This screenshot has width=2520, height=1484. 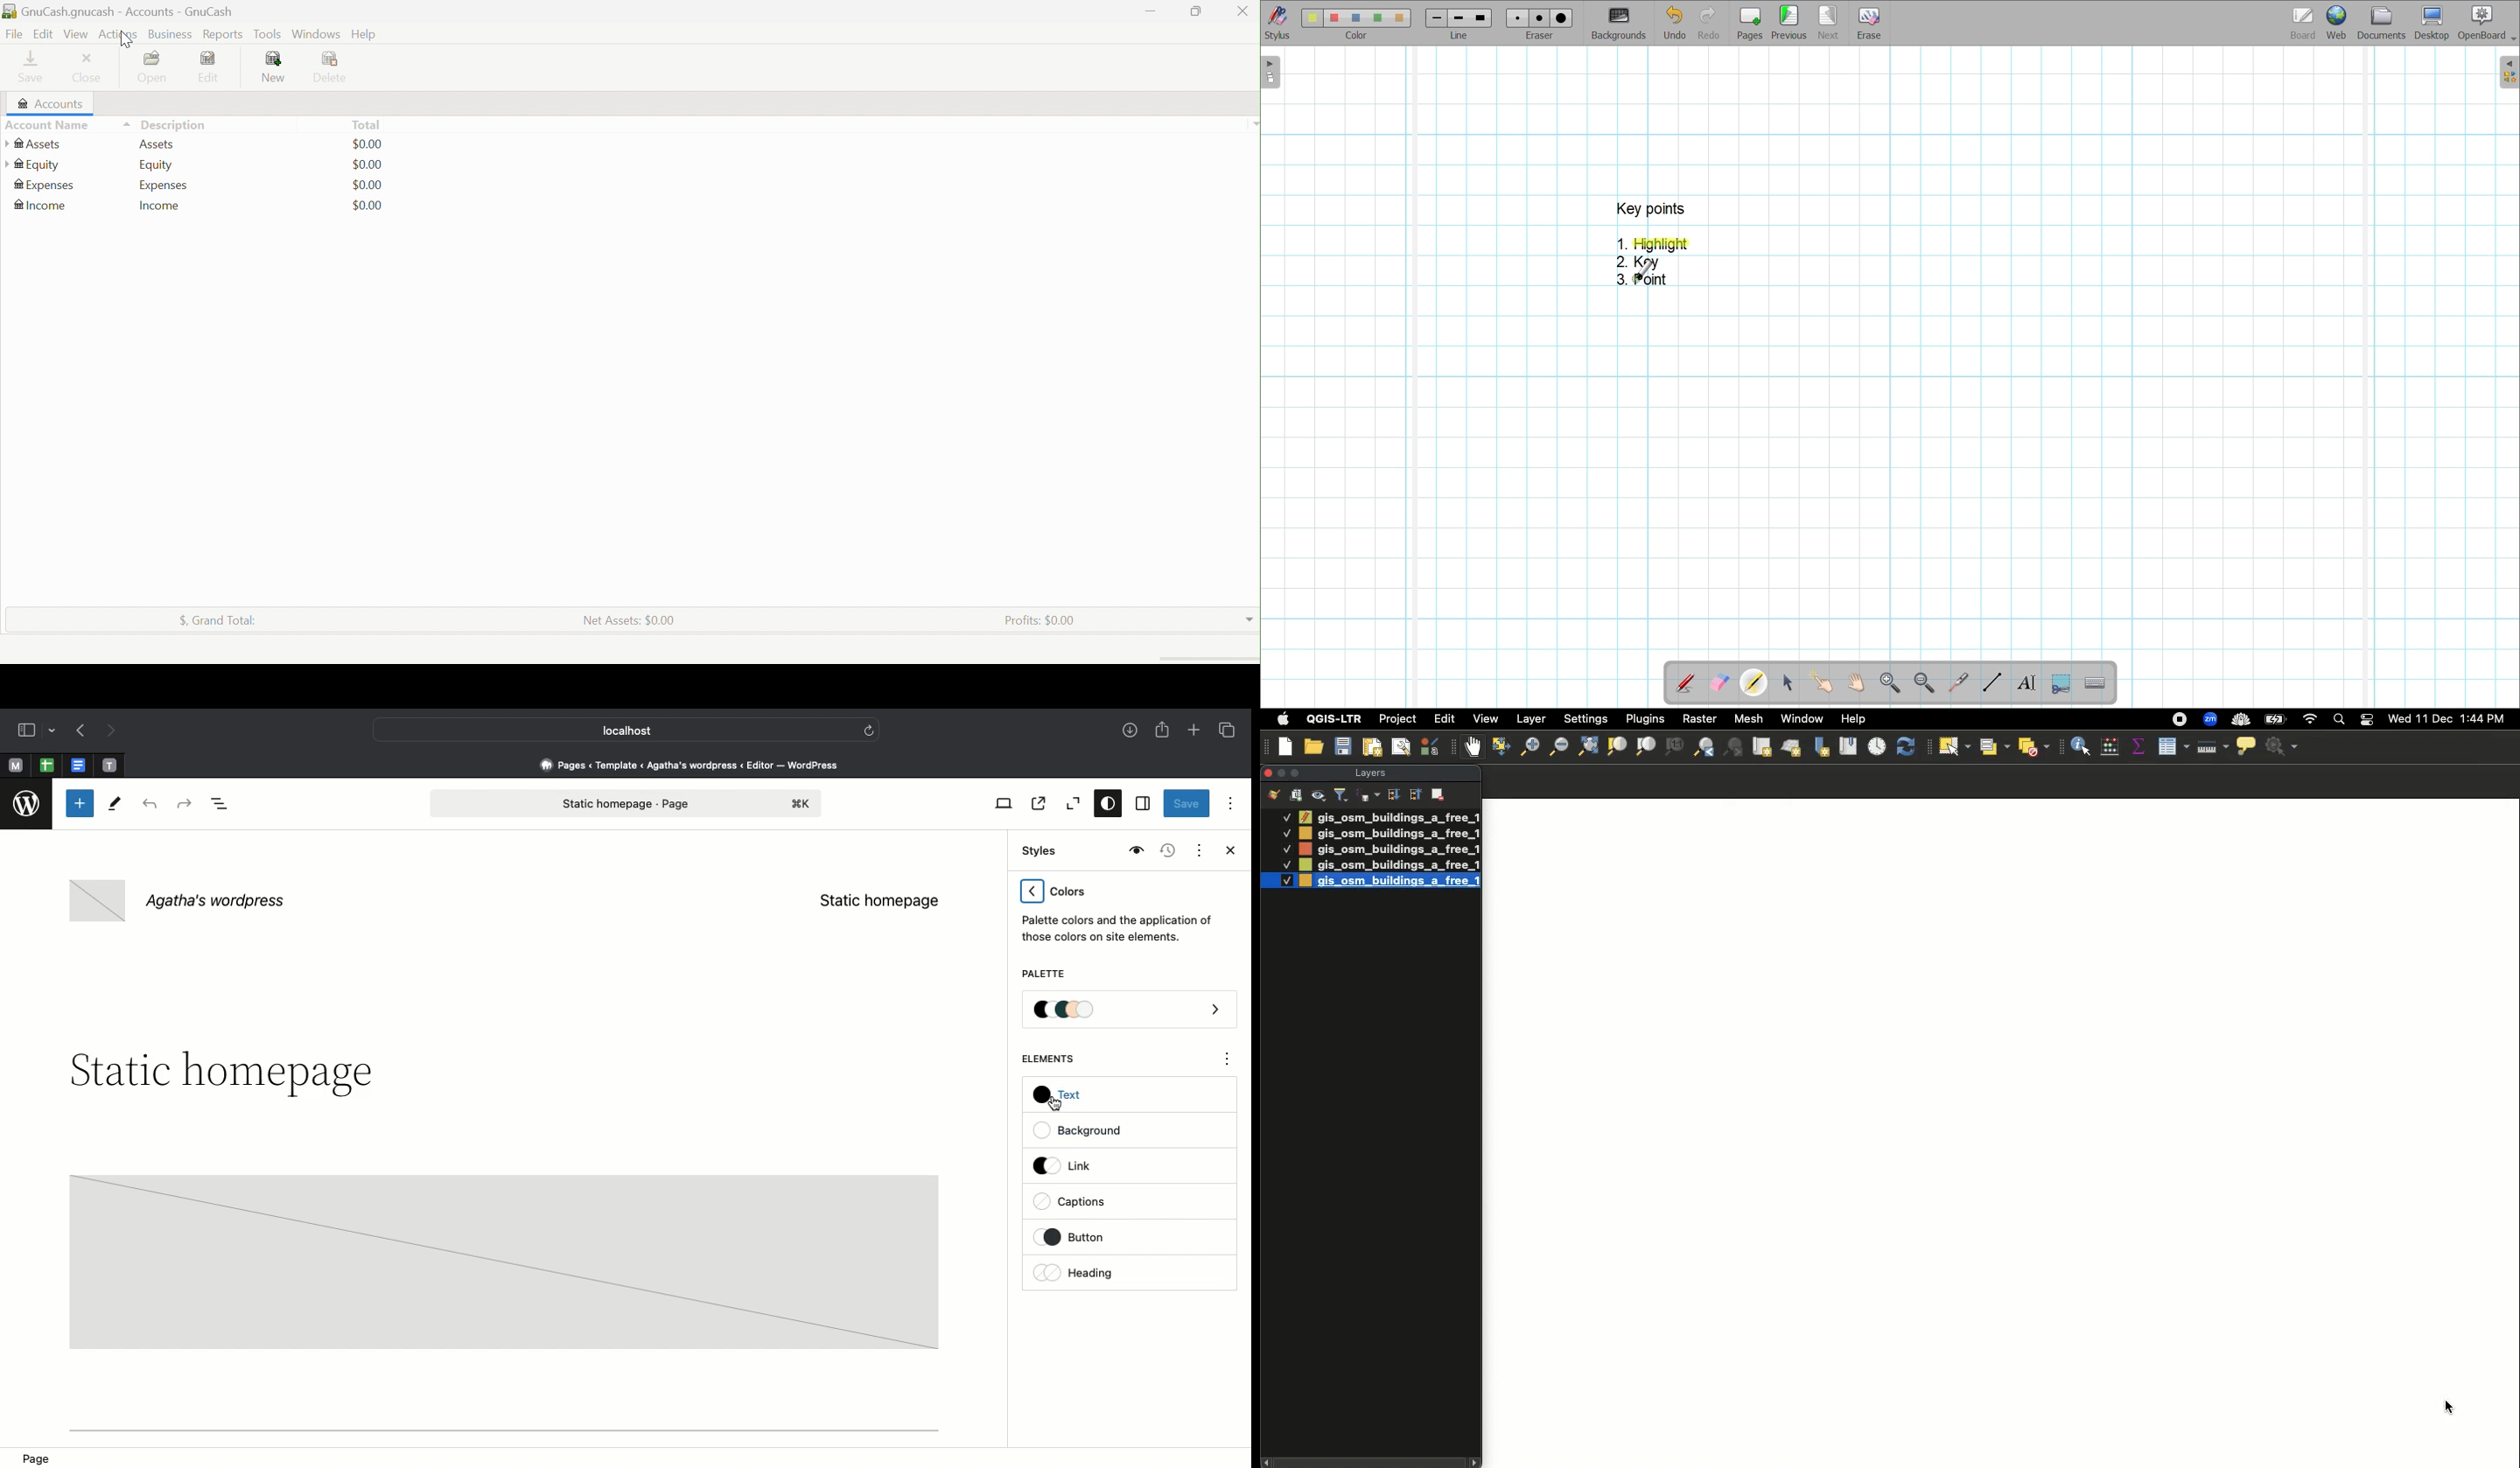 I want to click on Cursor over point 3, so click(x=1643, y=270).